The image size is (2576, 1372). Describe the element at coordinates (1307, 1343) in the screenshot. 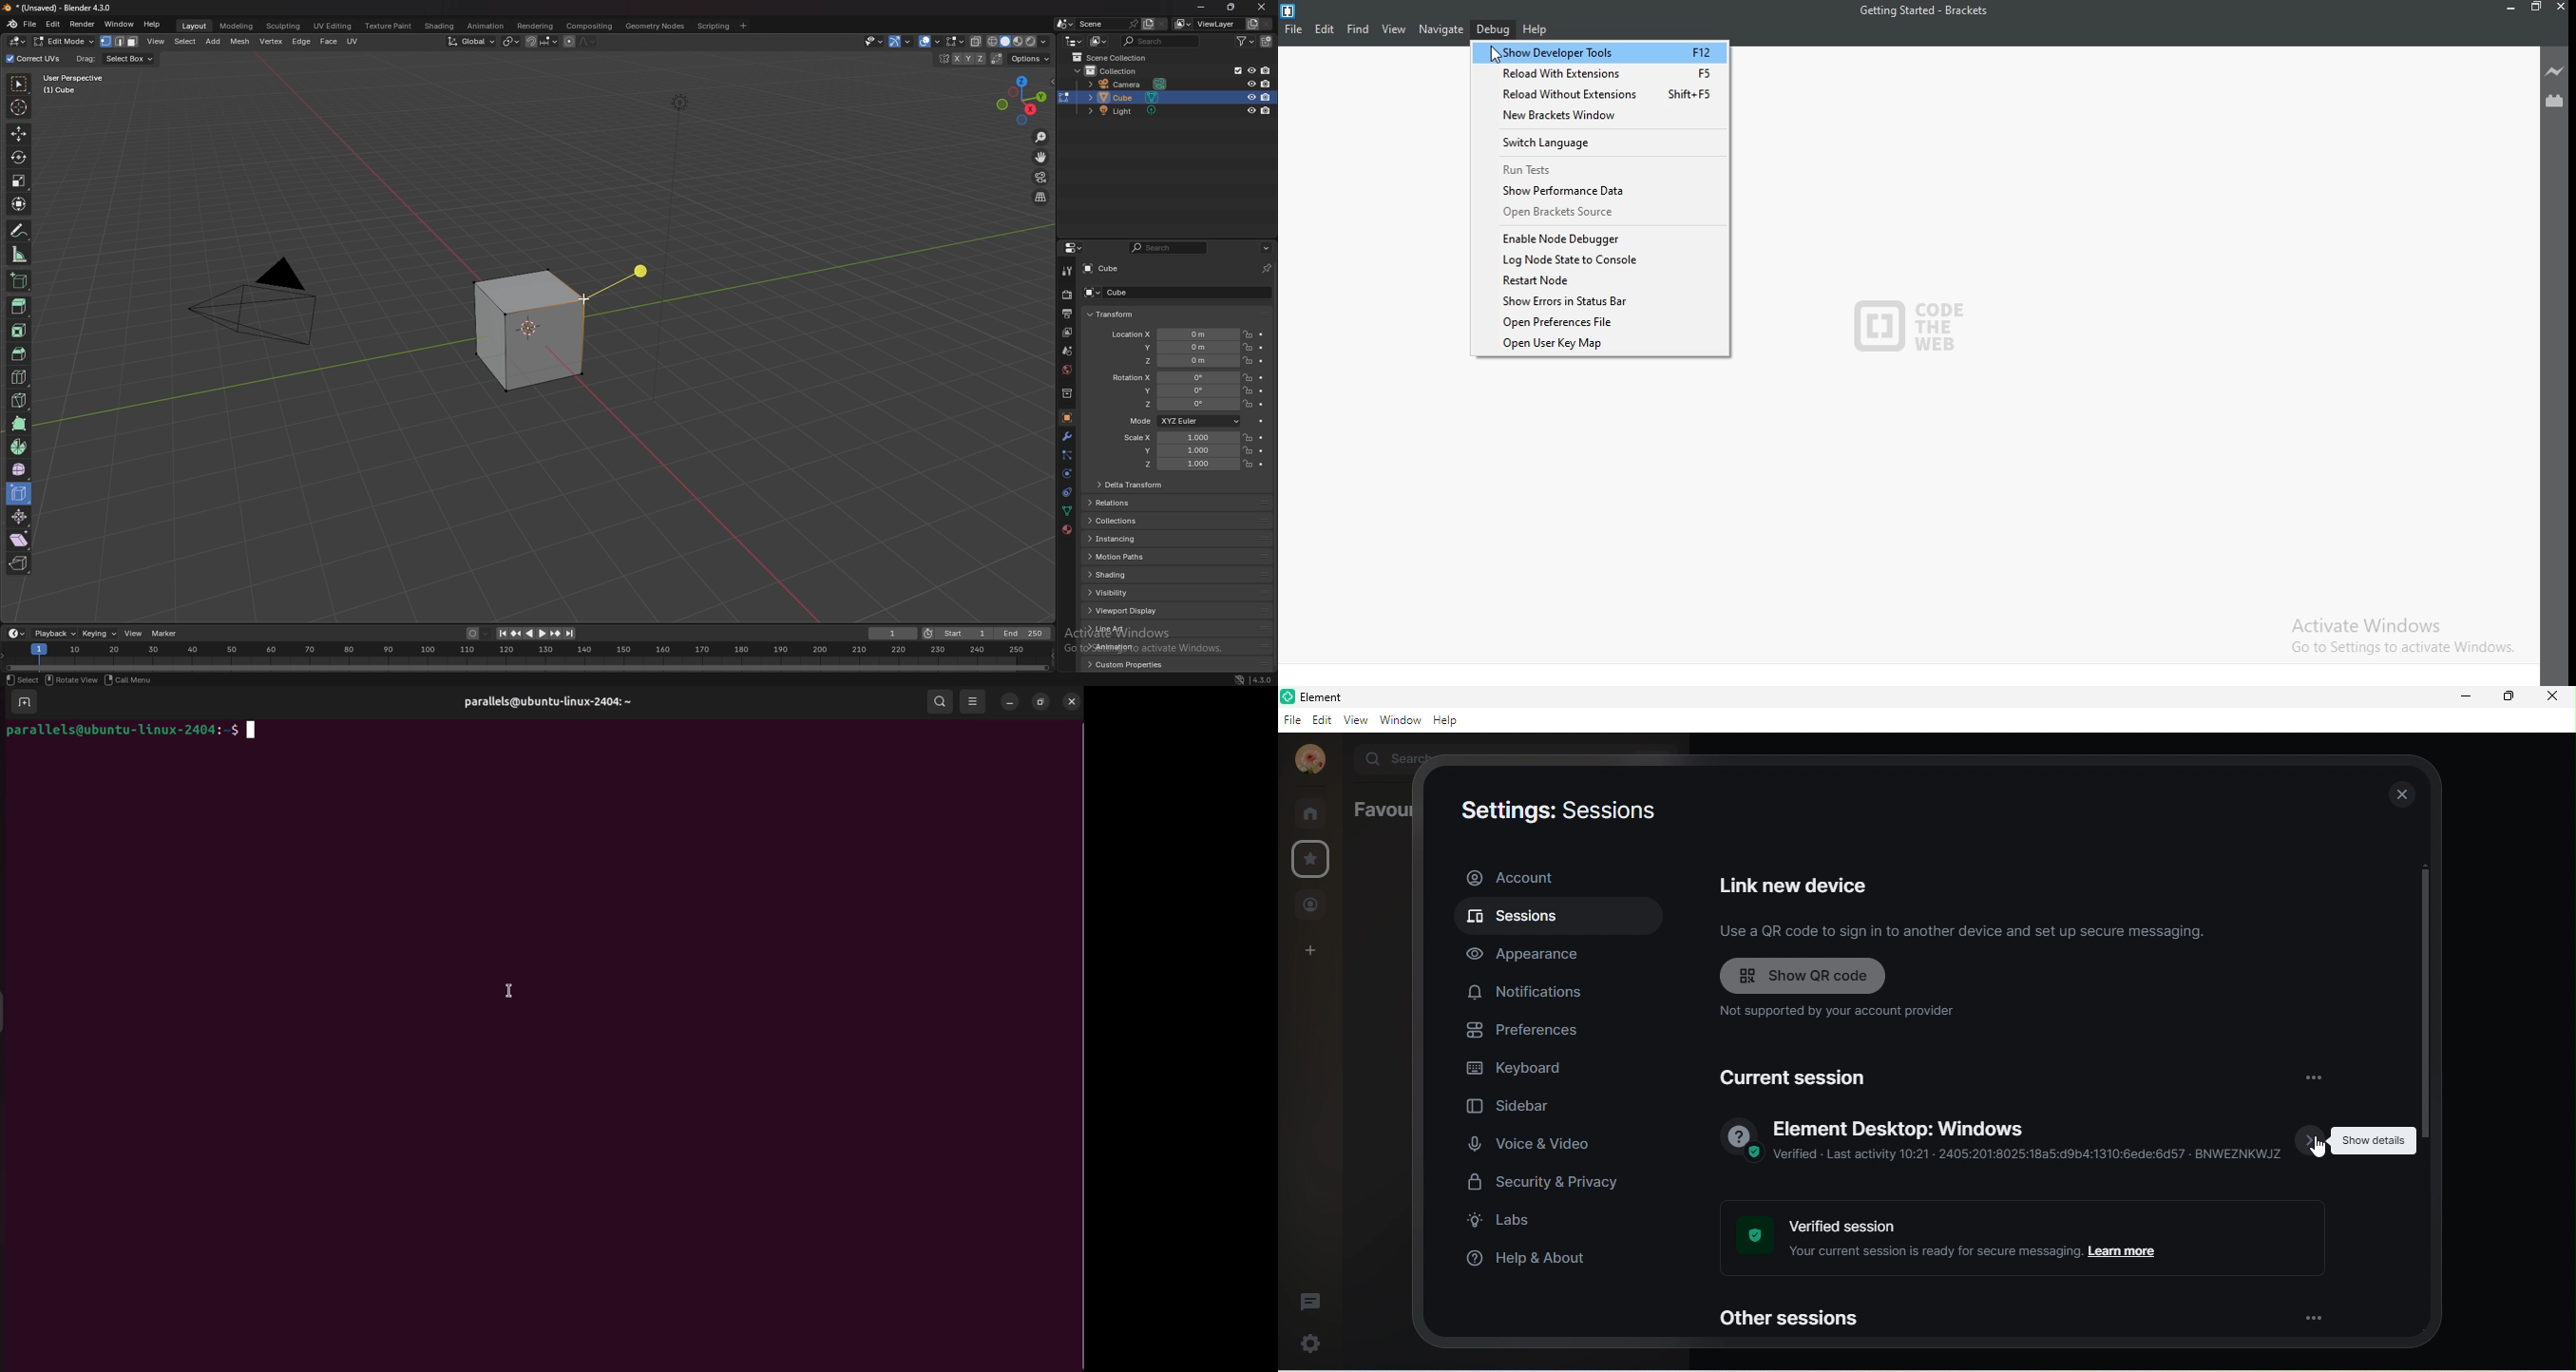

I see `settings` at that location.